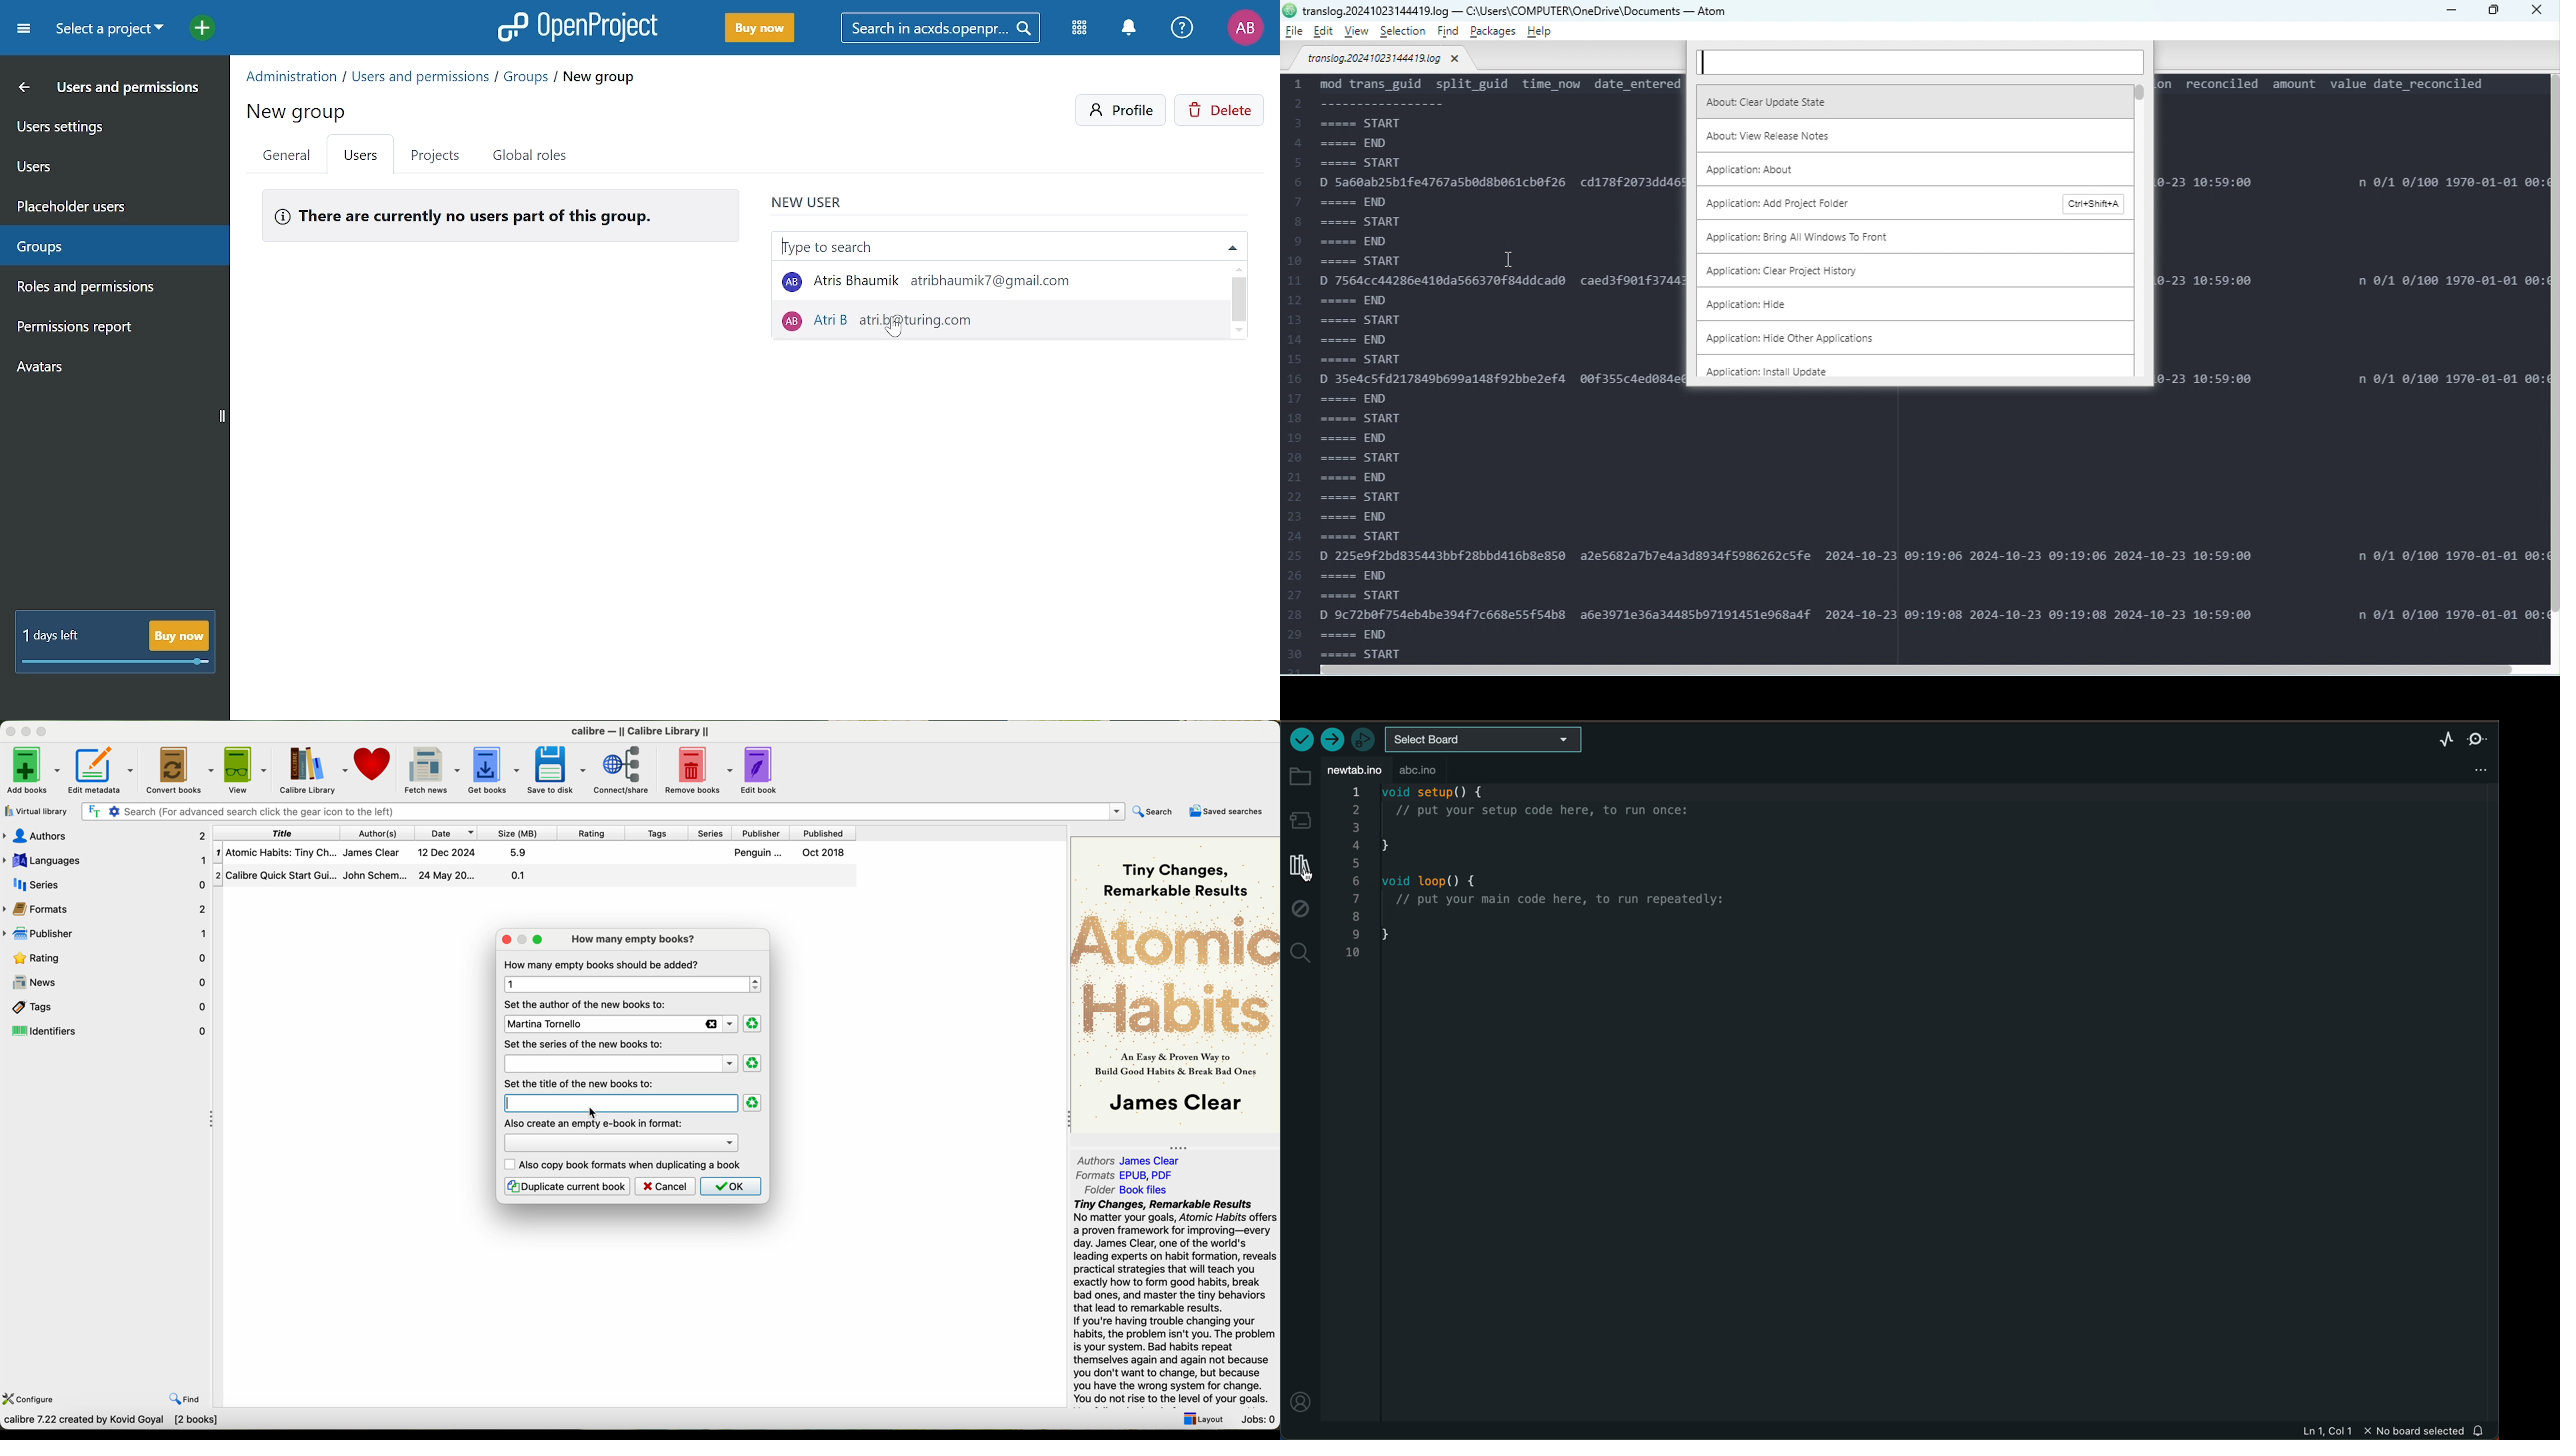 Image resolution: width=2576 pixels, height=1456 pixels. I want to click on james clear, so click(621, 1046).